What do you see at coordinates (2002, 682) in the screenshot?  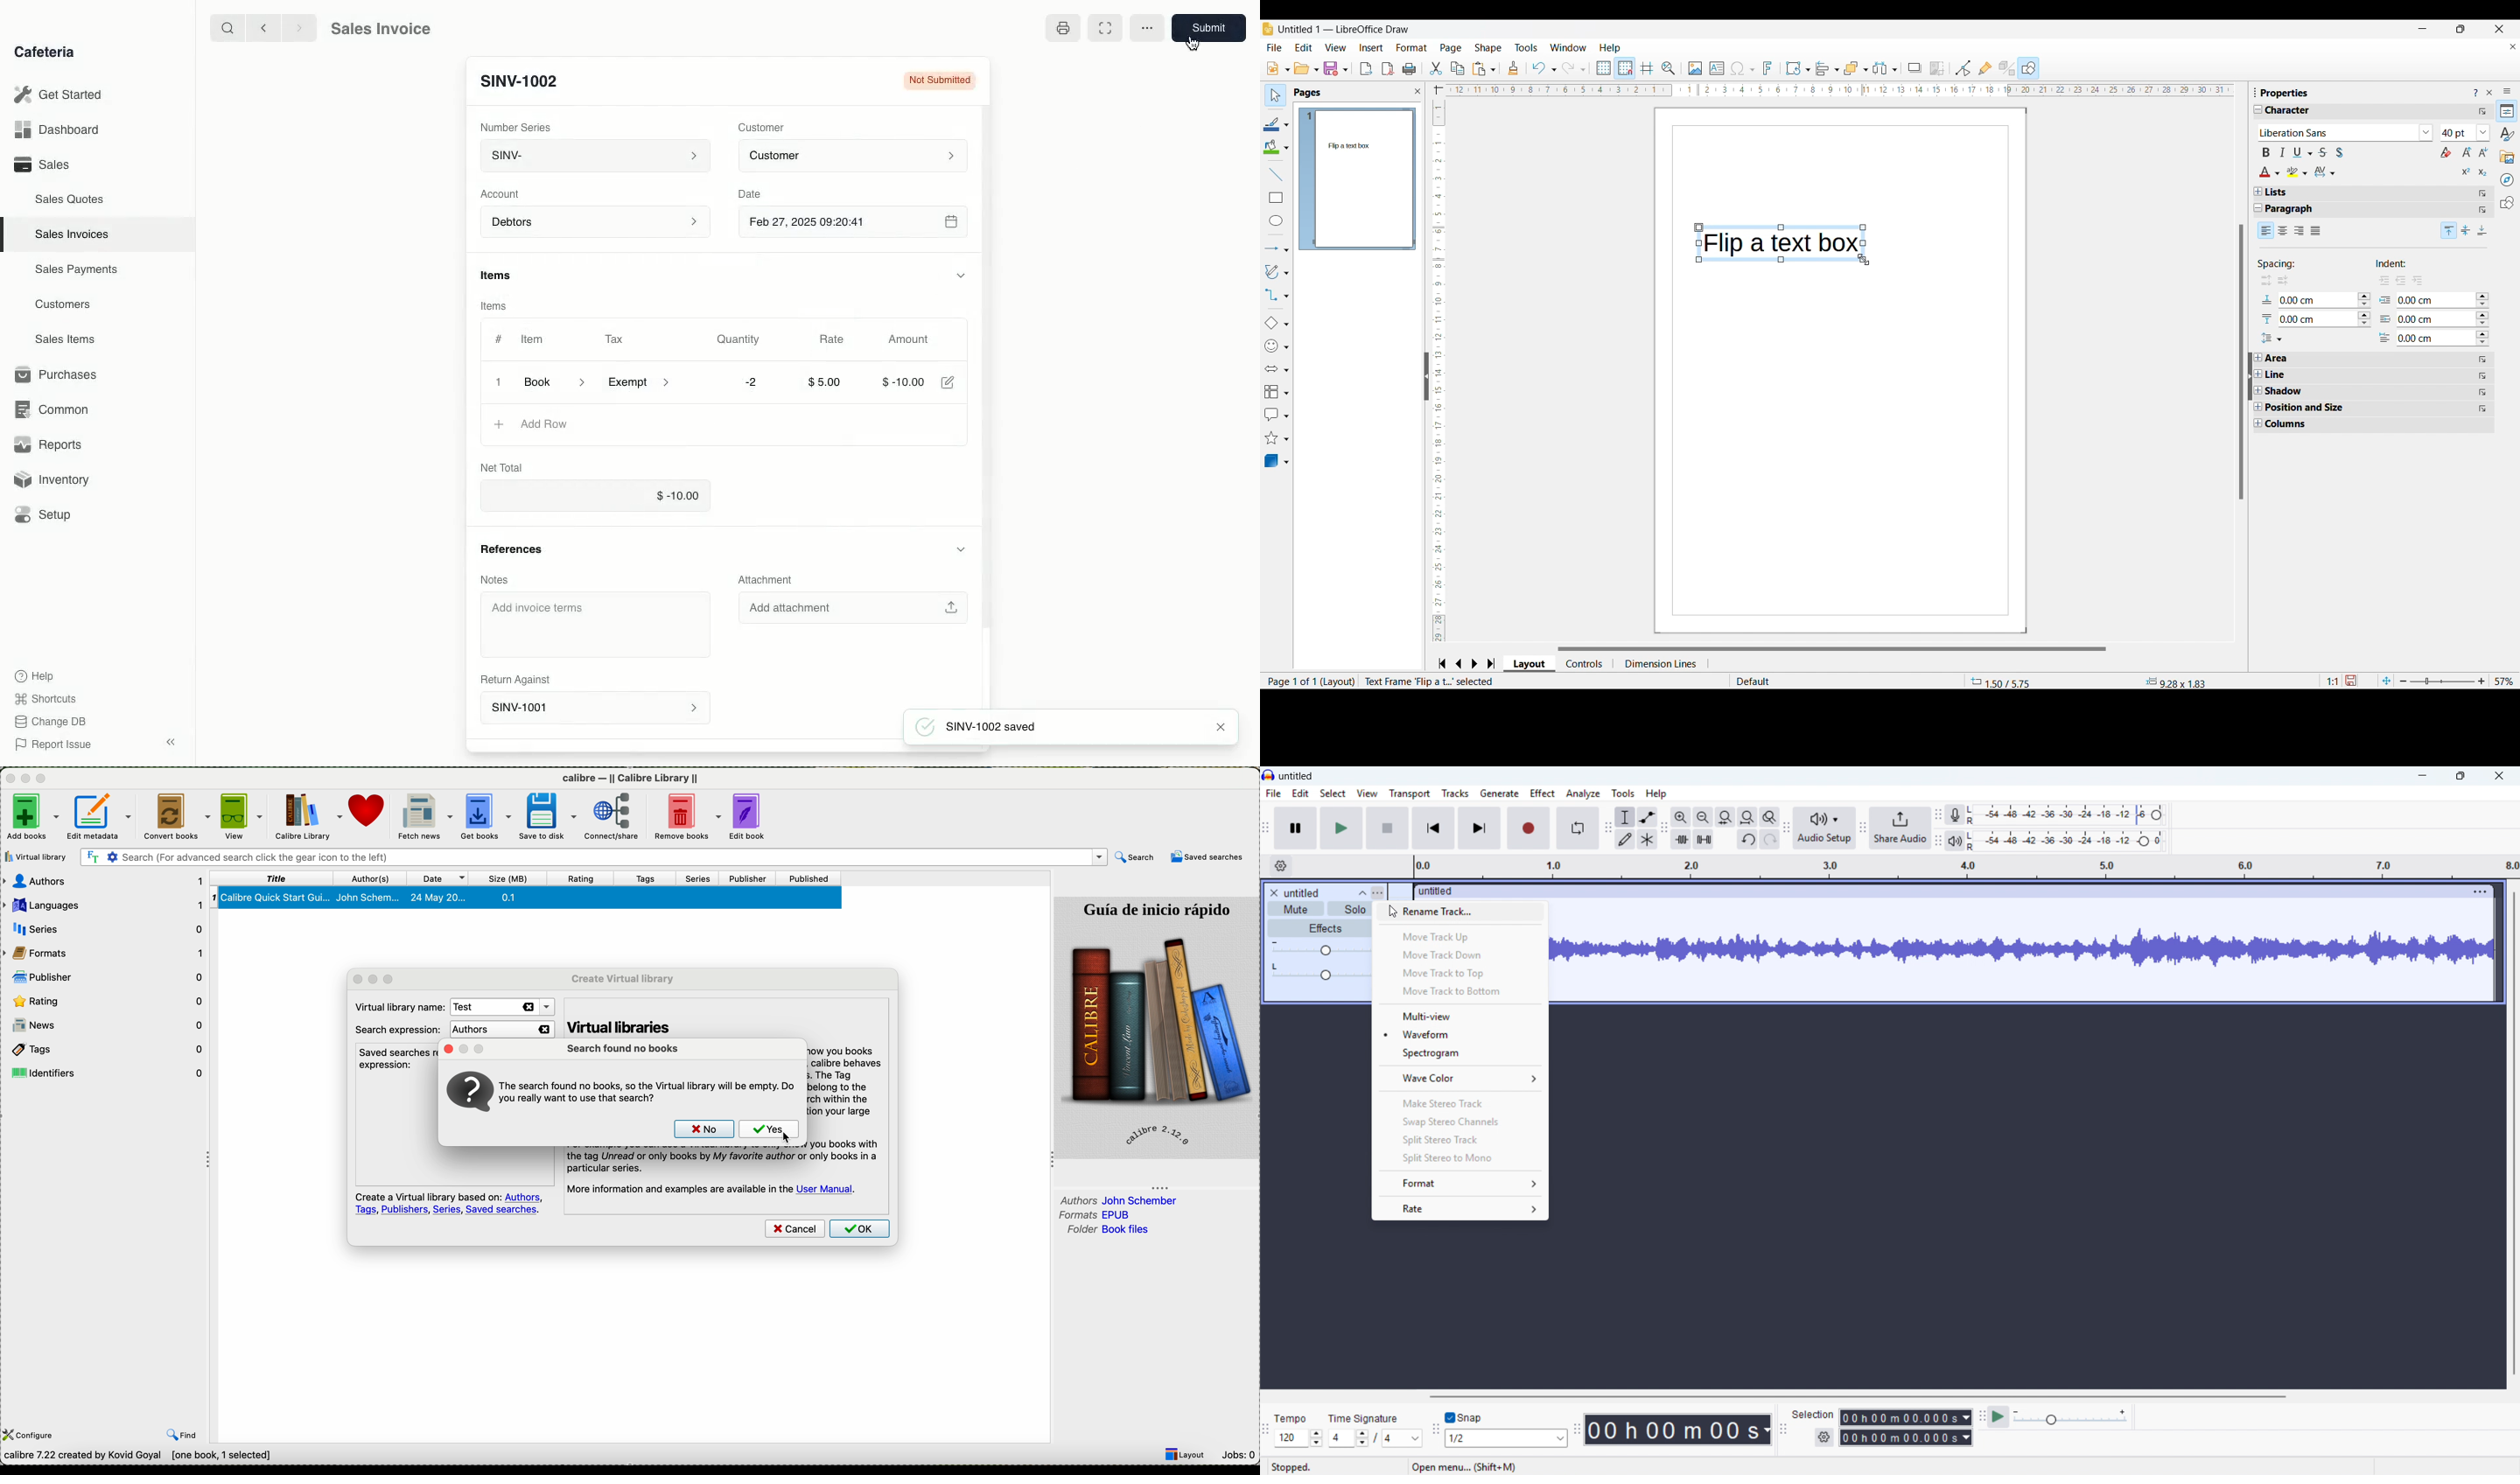 I see `1.50/5.75` at bounding box center [2002, 682].